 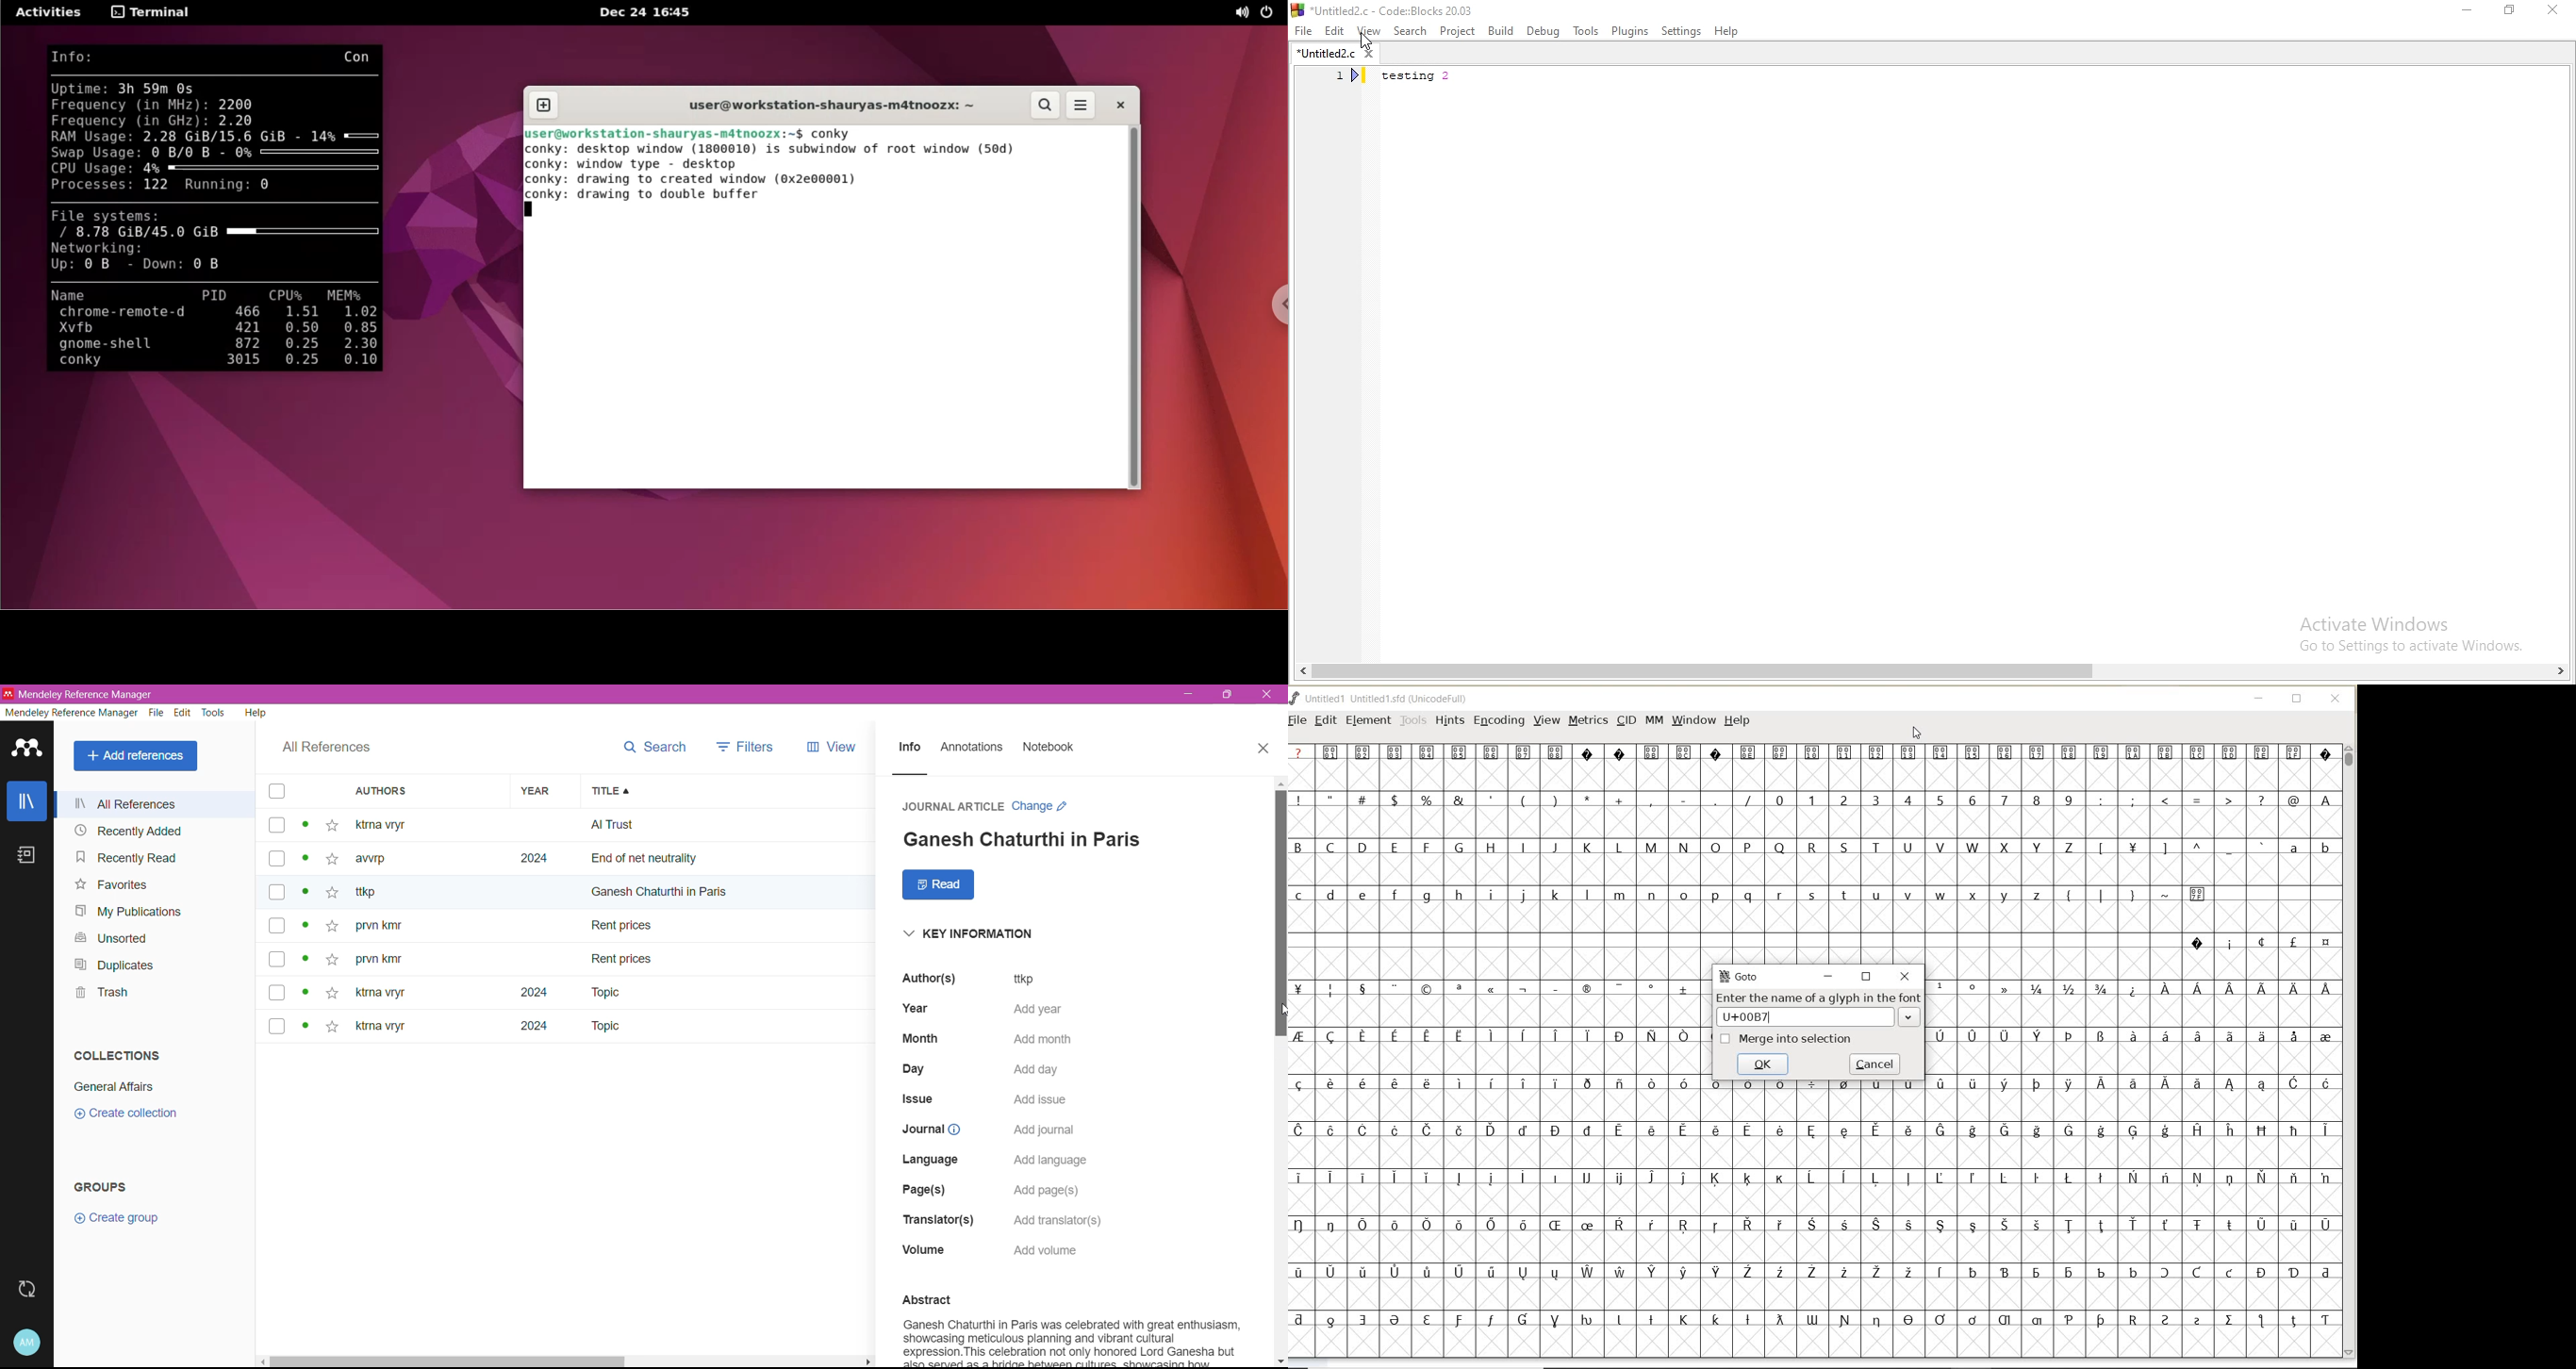 I want to click on Authors, so click(x=429, y=792).